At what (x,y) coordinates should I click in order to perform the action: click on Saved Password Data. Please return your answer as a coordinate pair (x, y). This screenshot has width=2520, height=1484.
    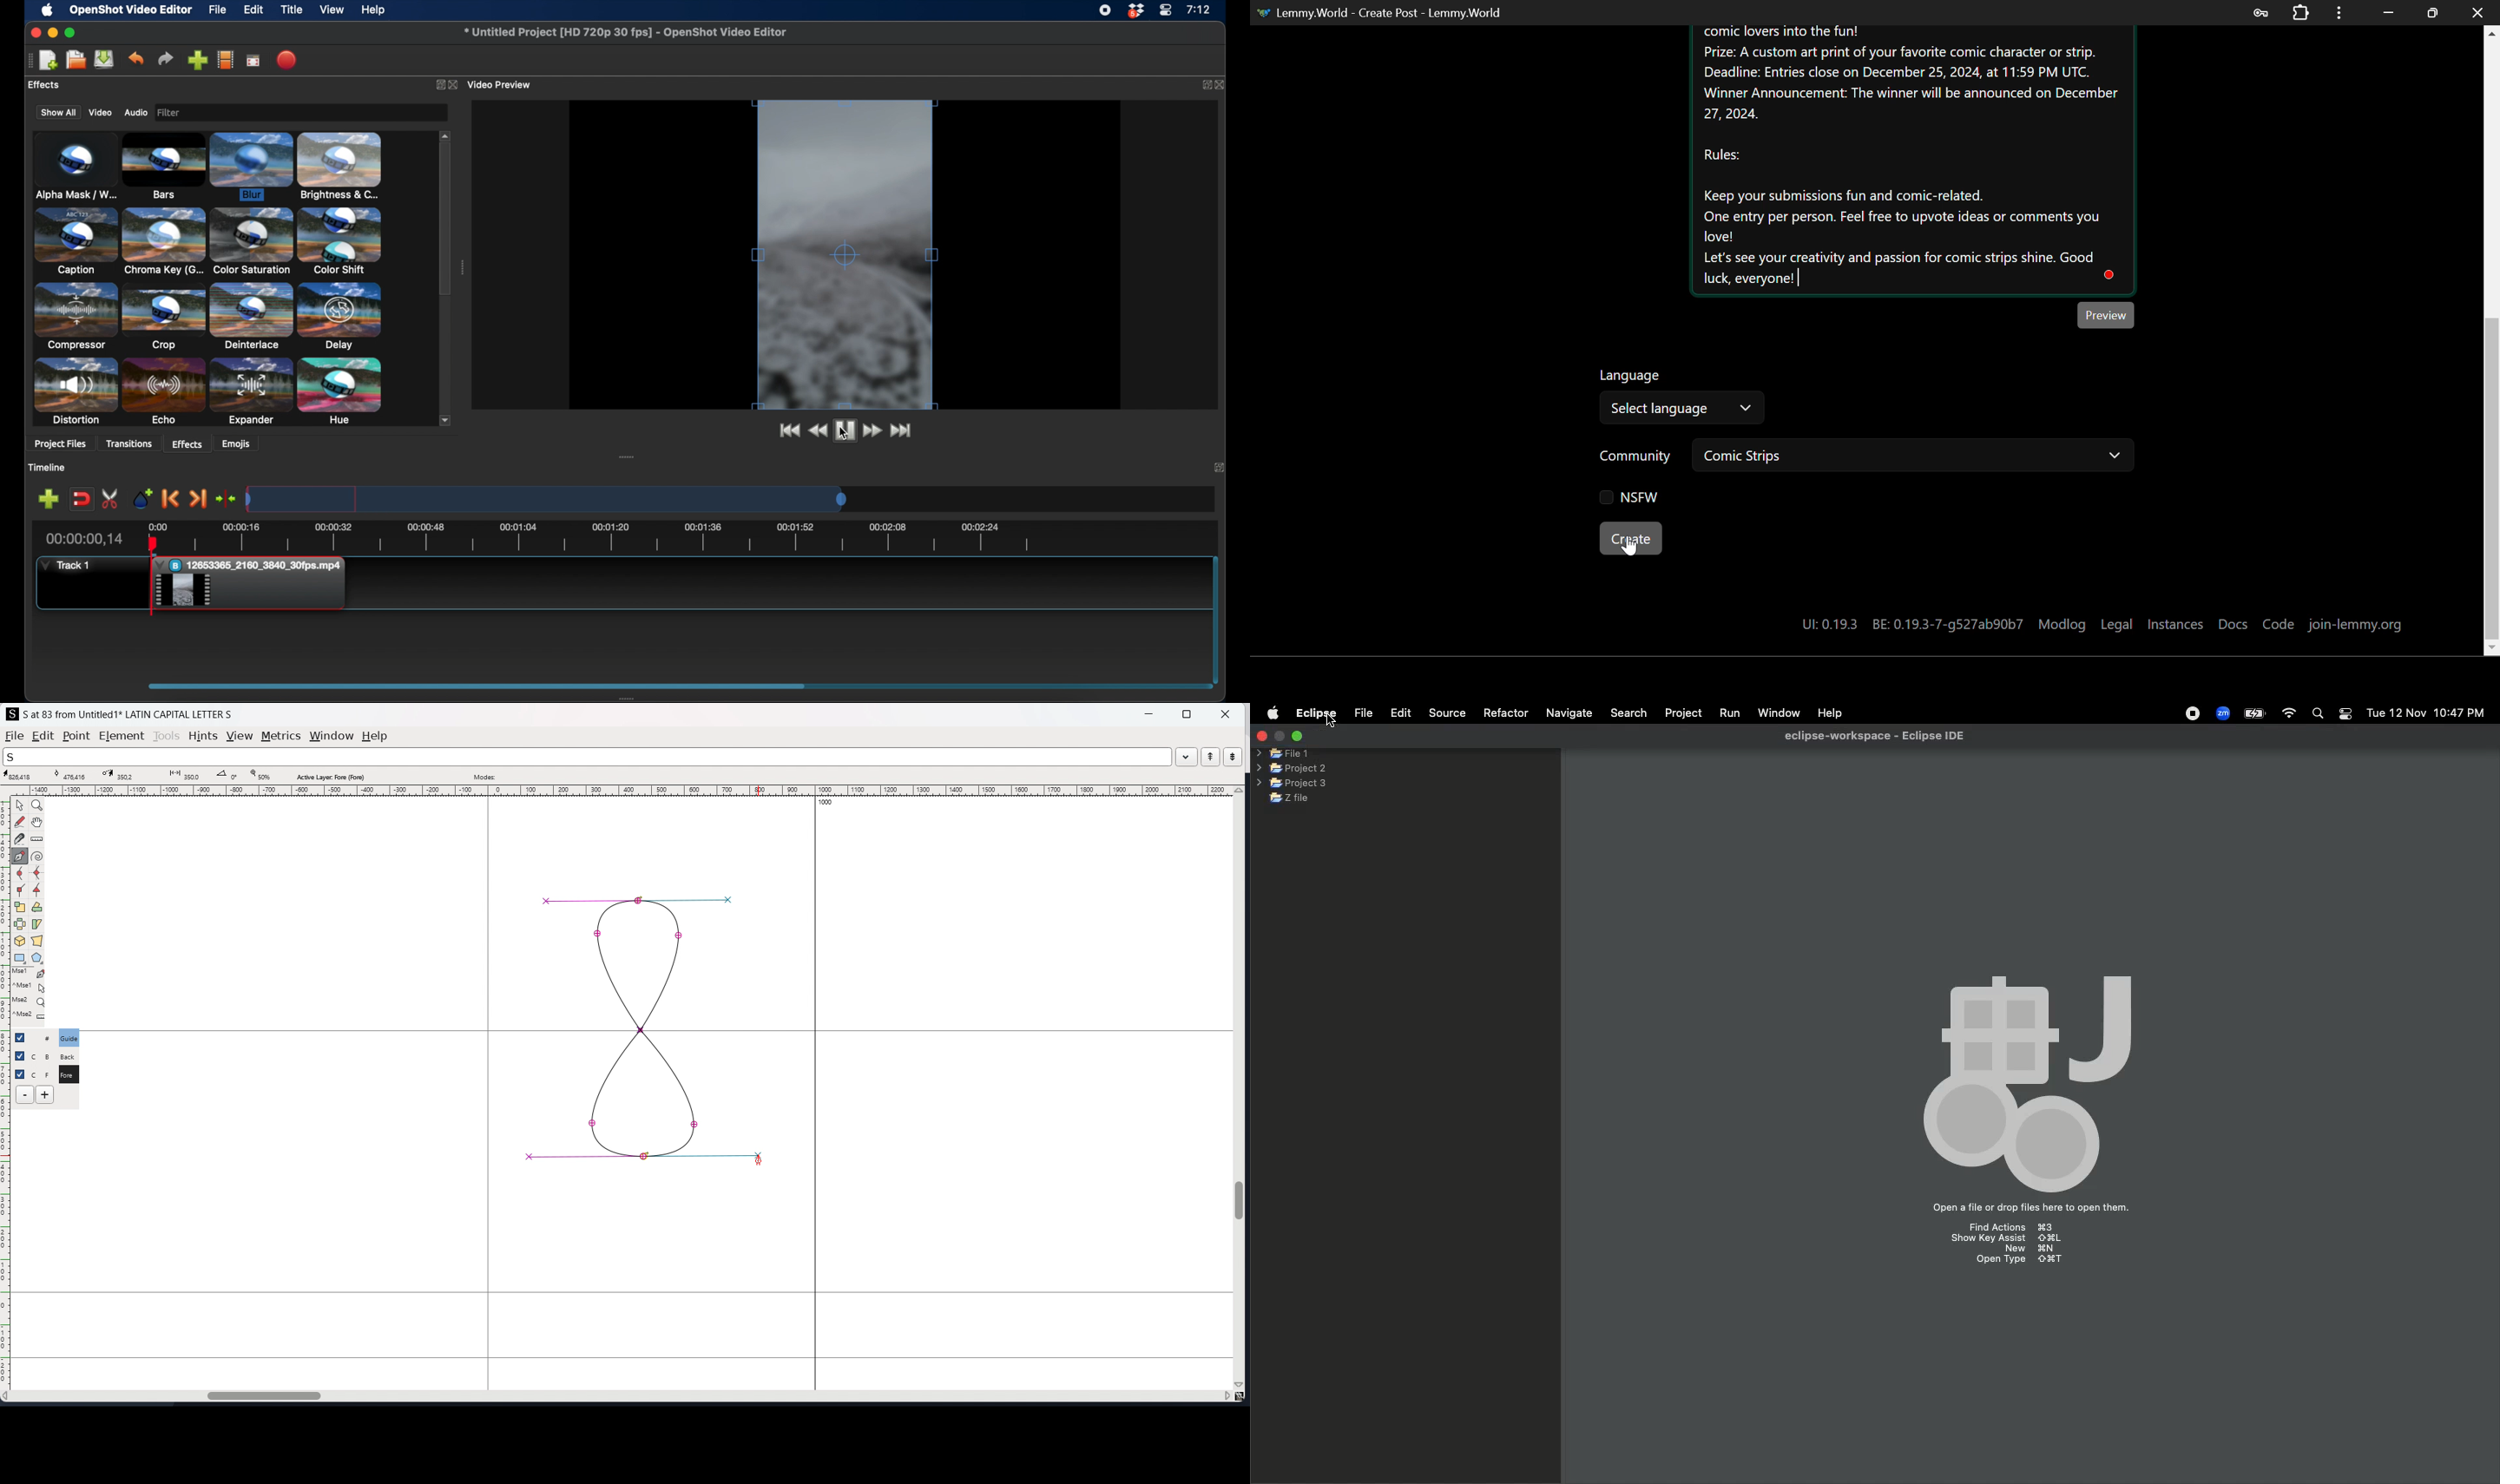
    Looking at the image, I should click on (2259, 12).